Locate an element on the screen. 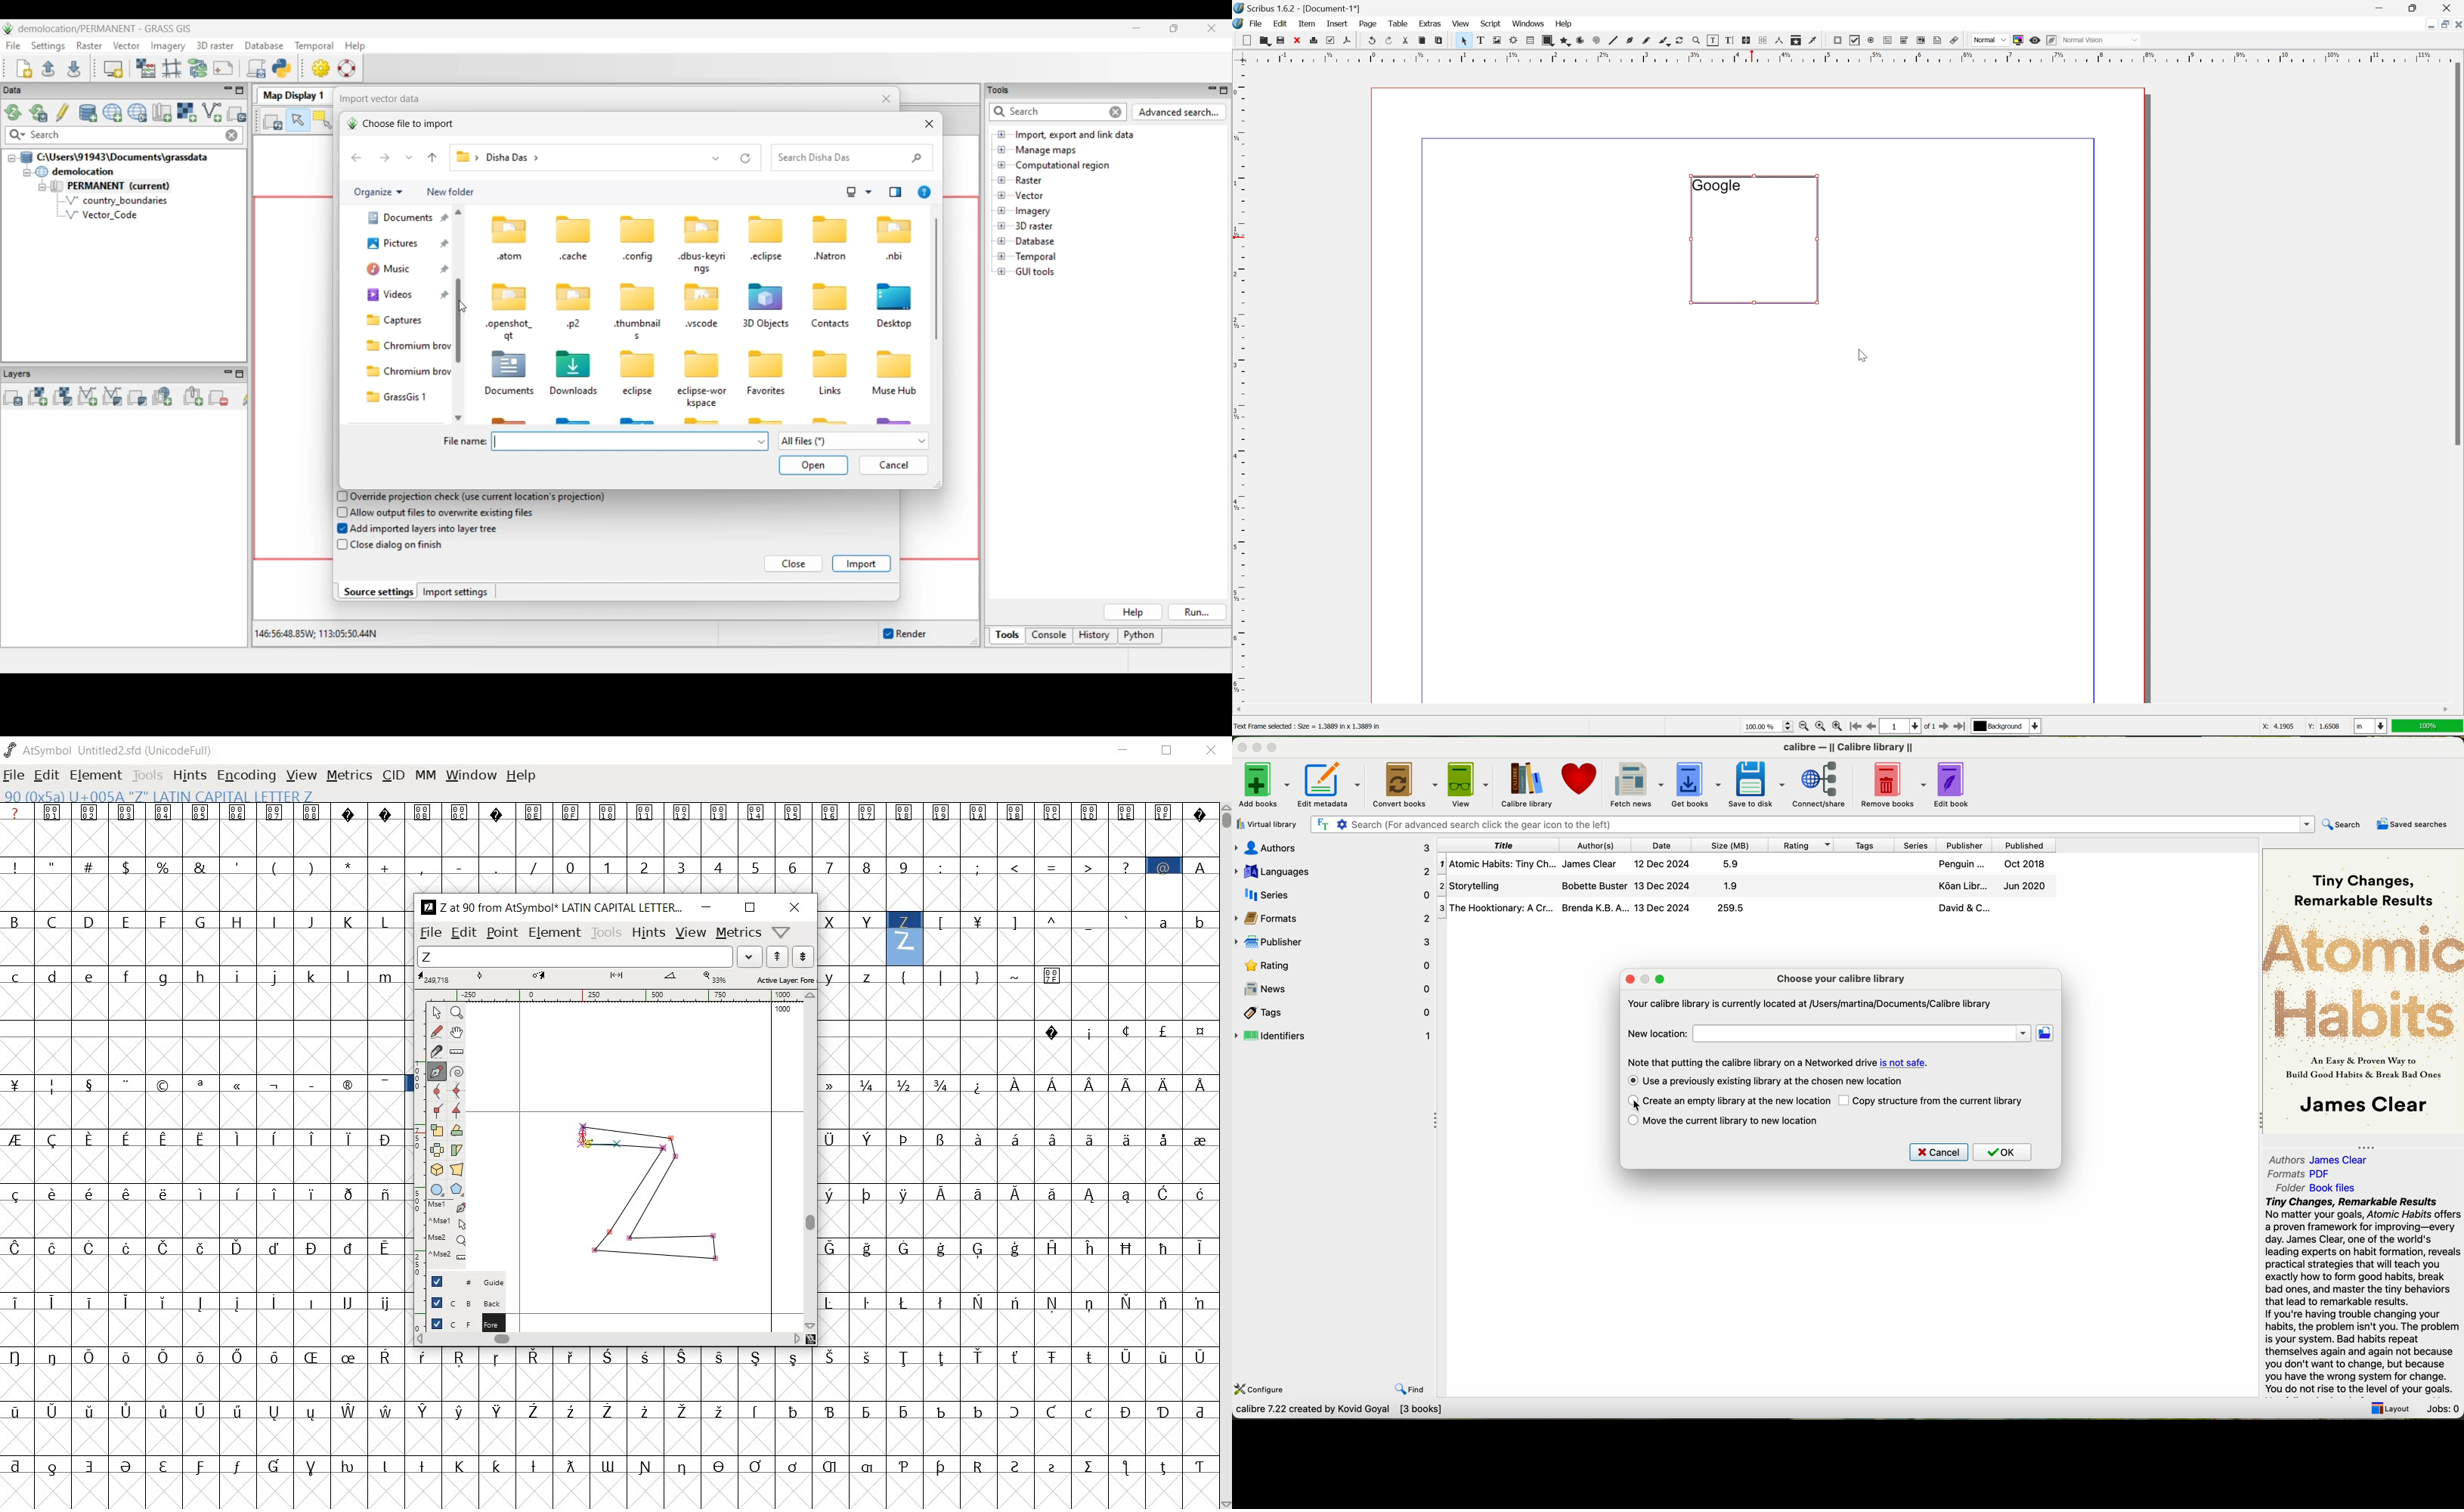  insert is located at coordinates (1337, 23).